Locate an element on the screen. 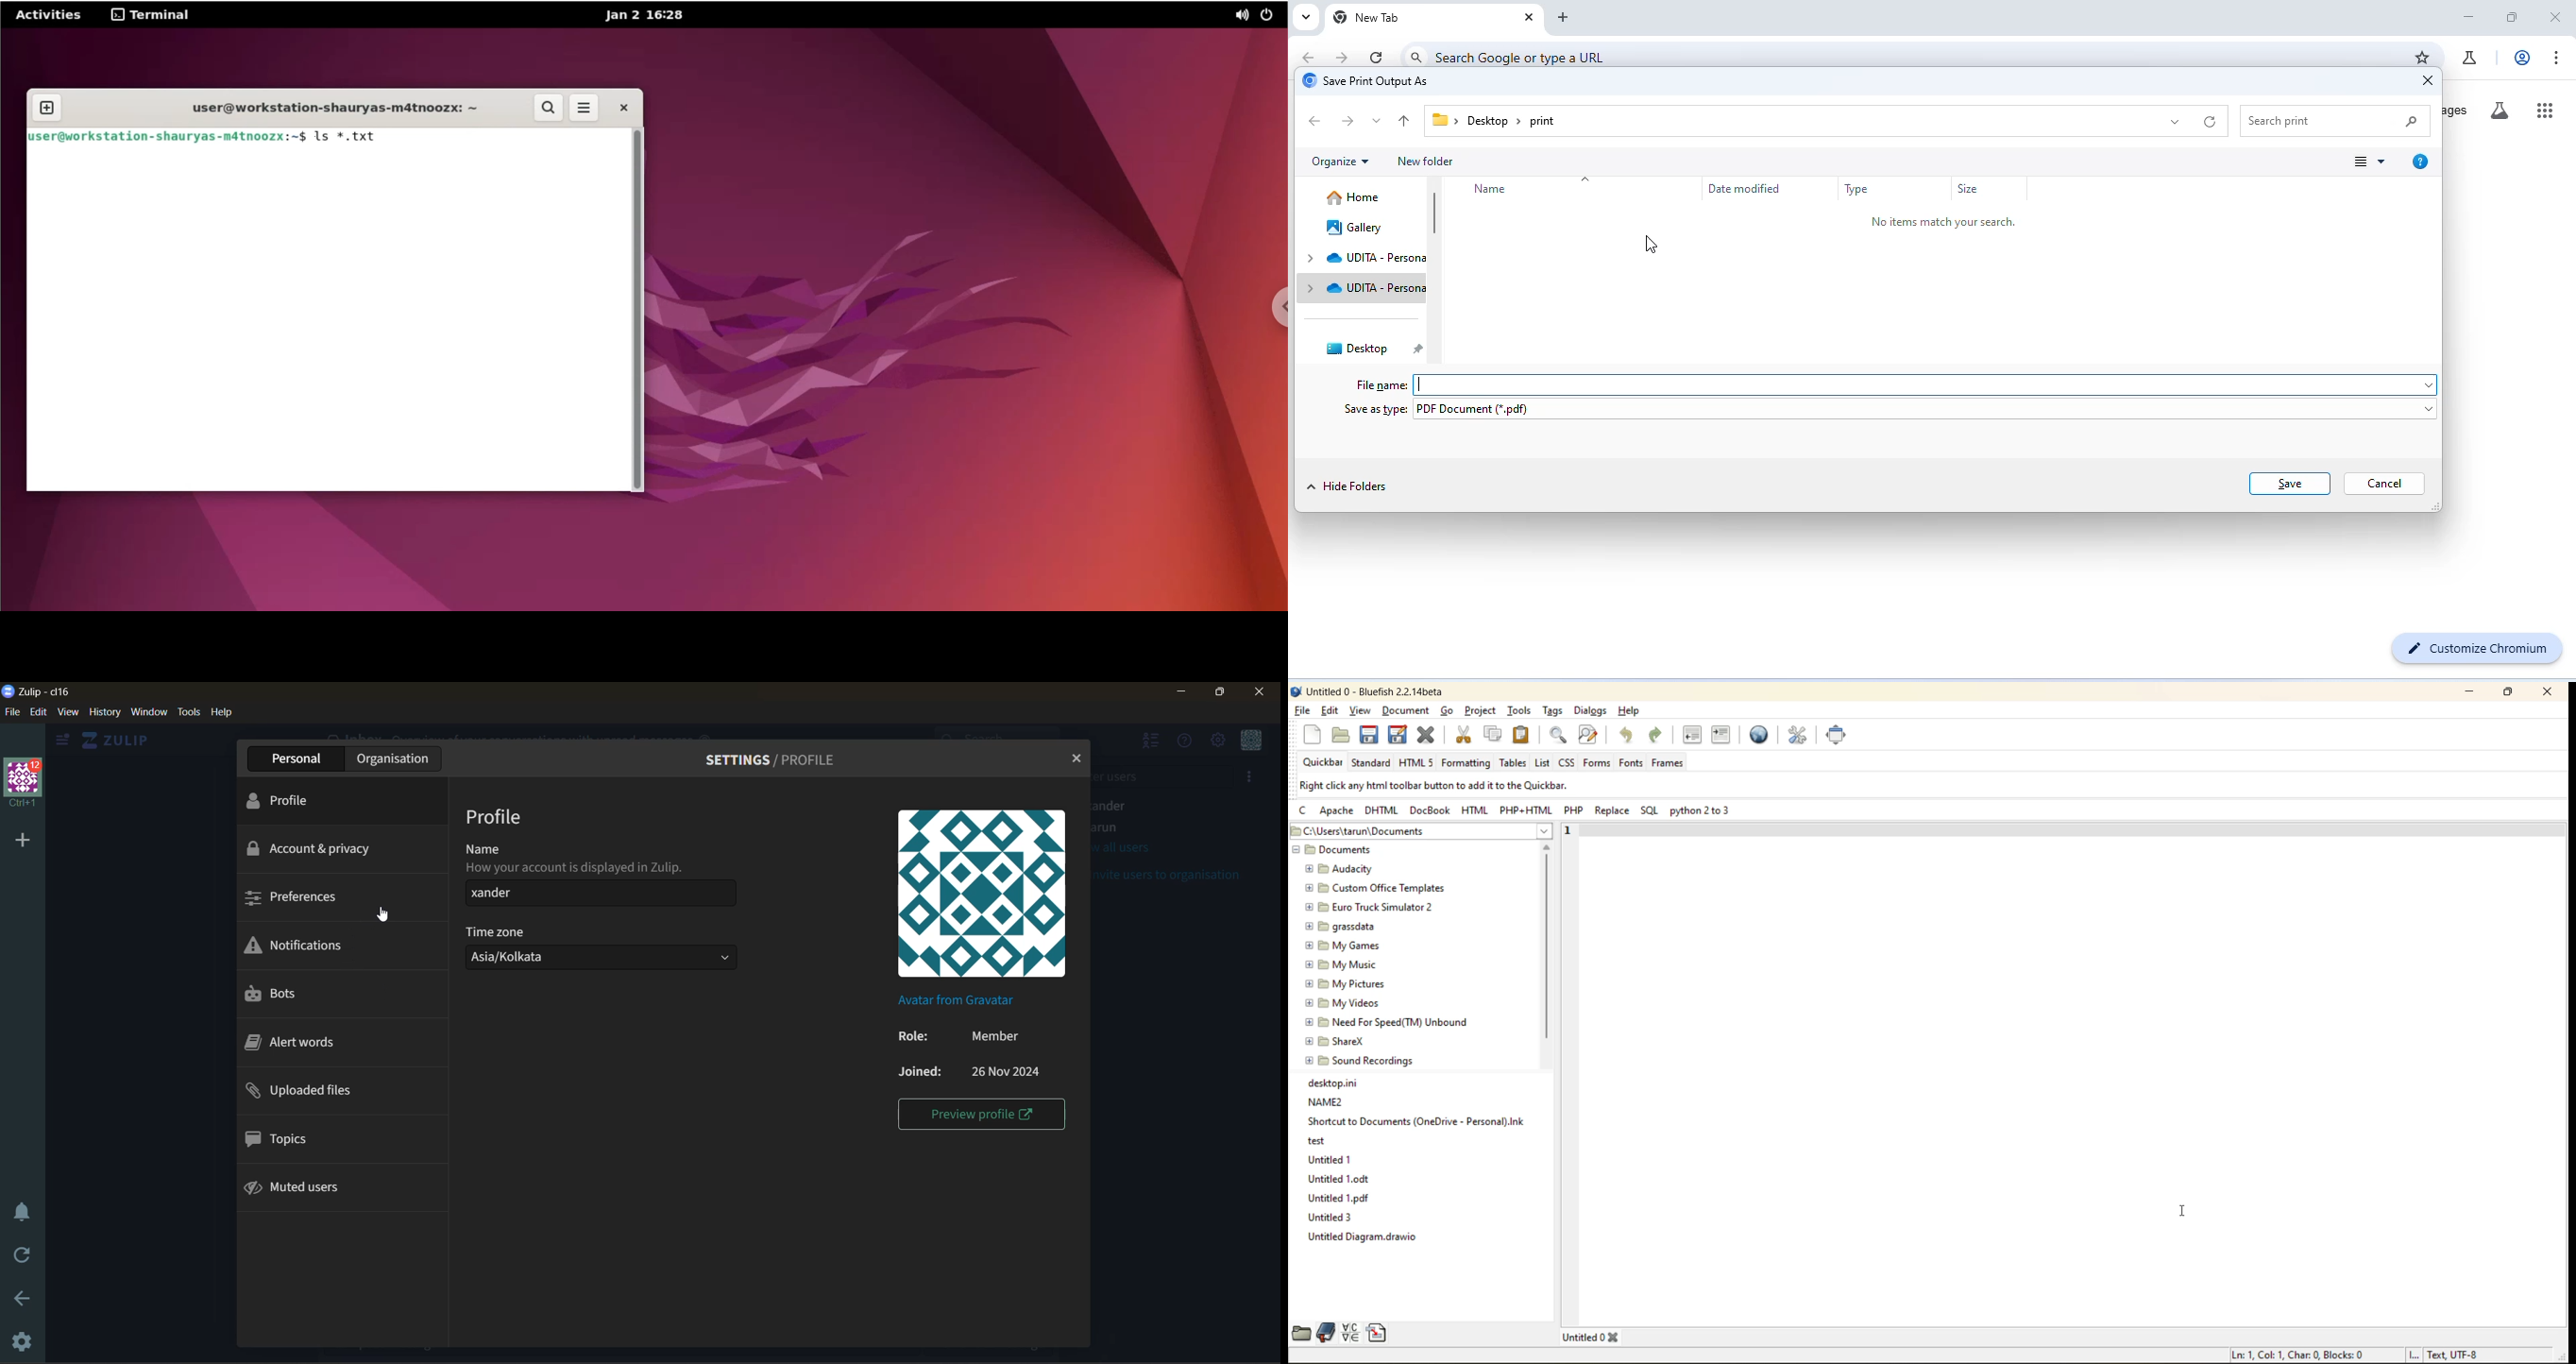 This screenshot has width=2576, height=1372. history is located at coordinates (104, 715).